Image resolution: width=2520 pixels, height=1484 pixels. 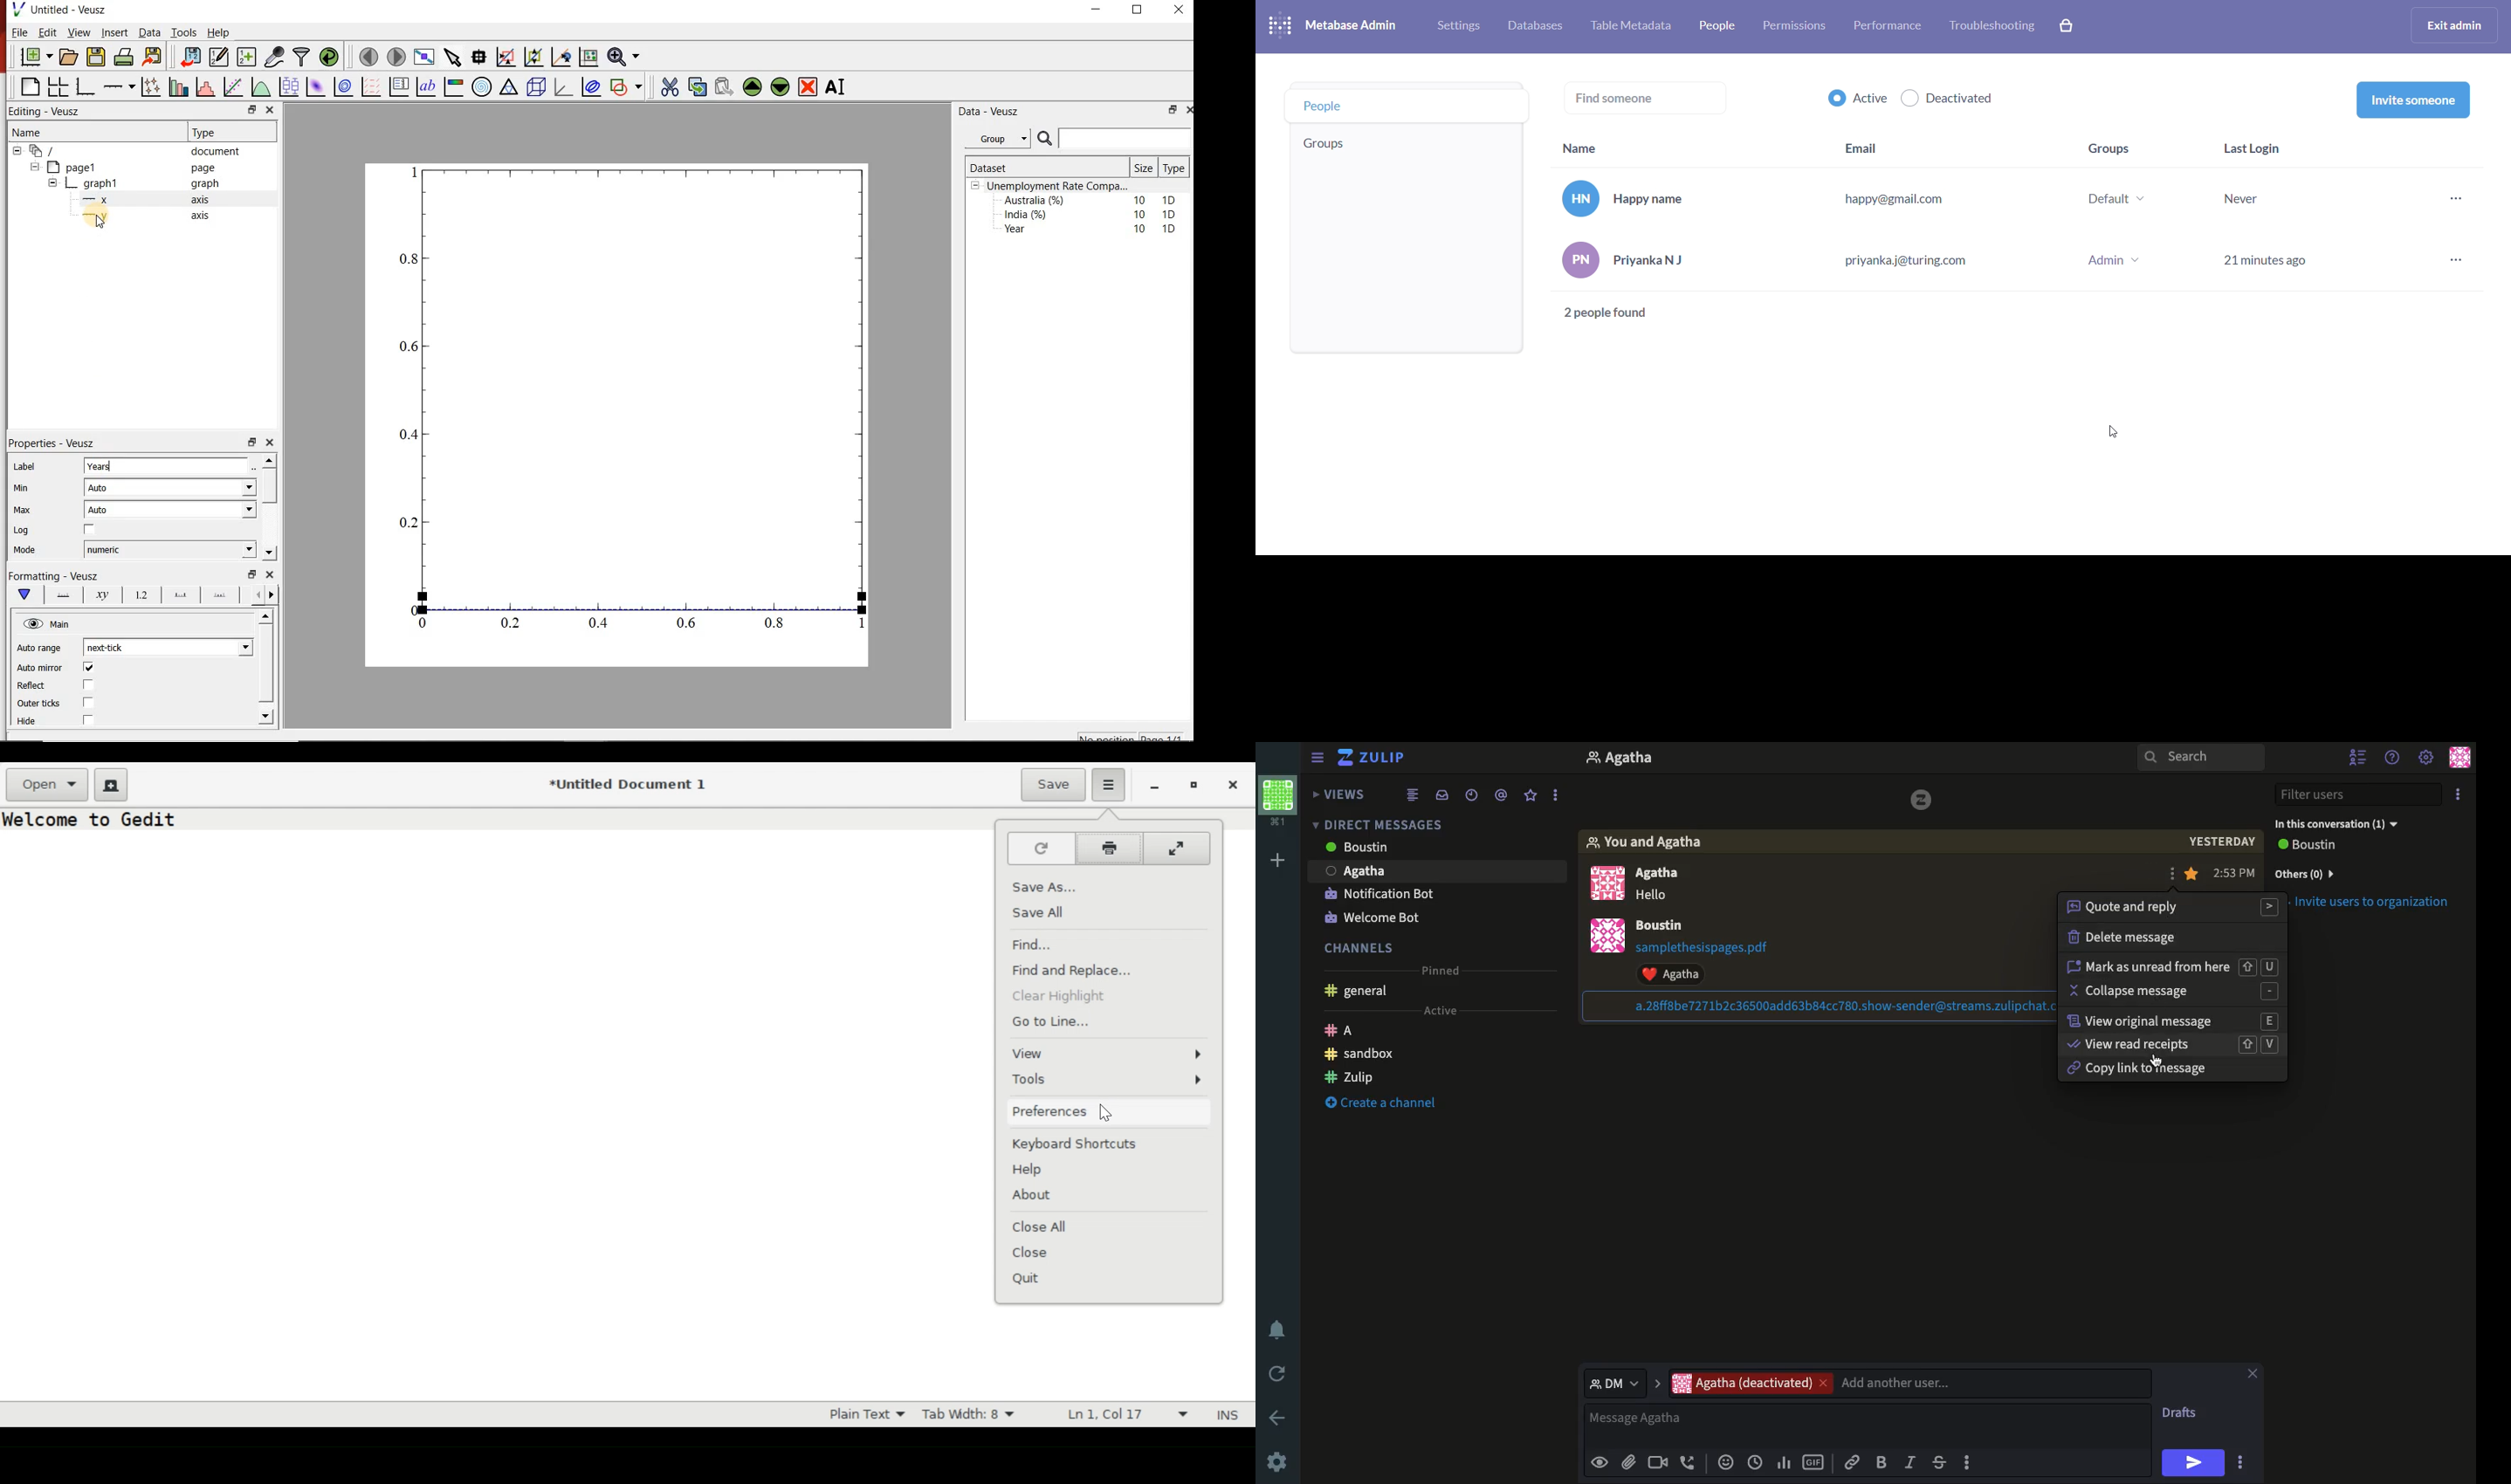 I want to click on Back, so click(x=1274, y=1416).